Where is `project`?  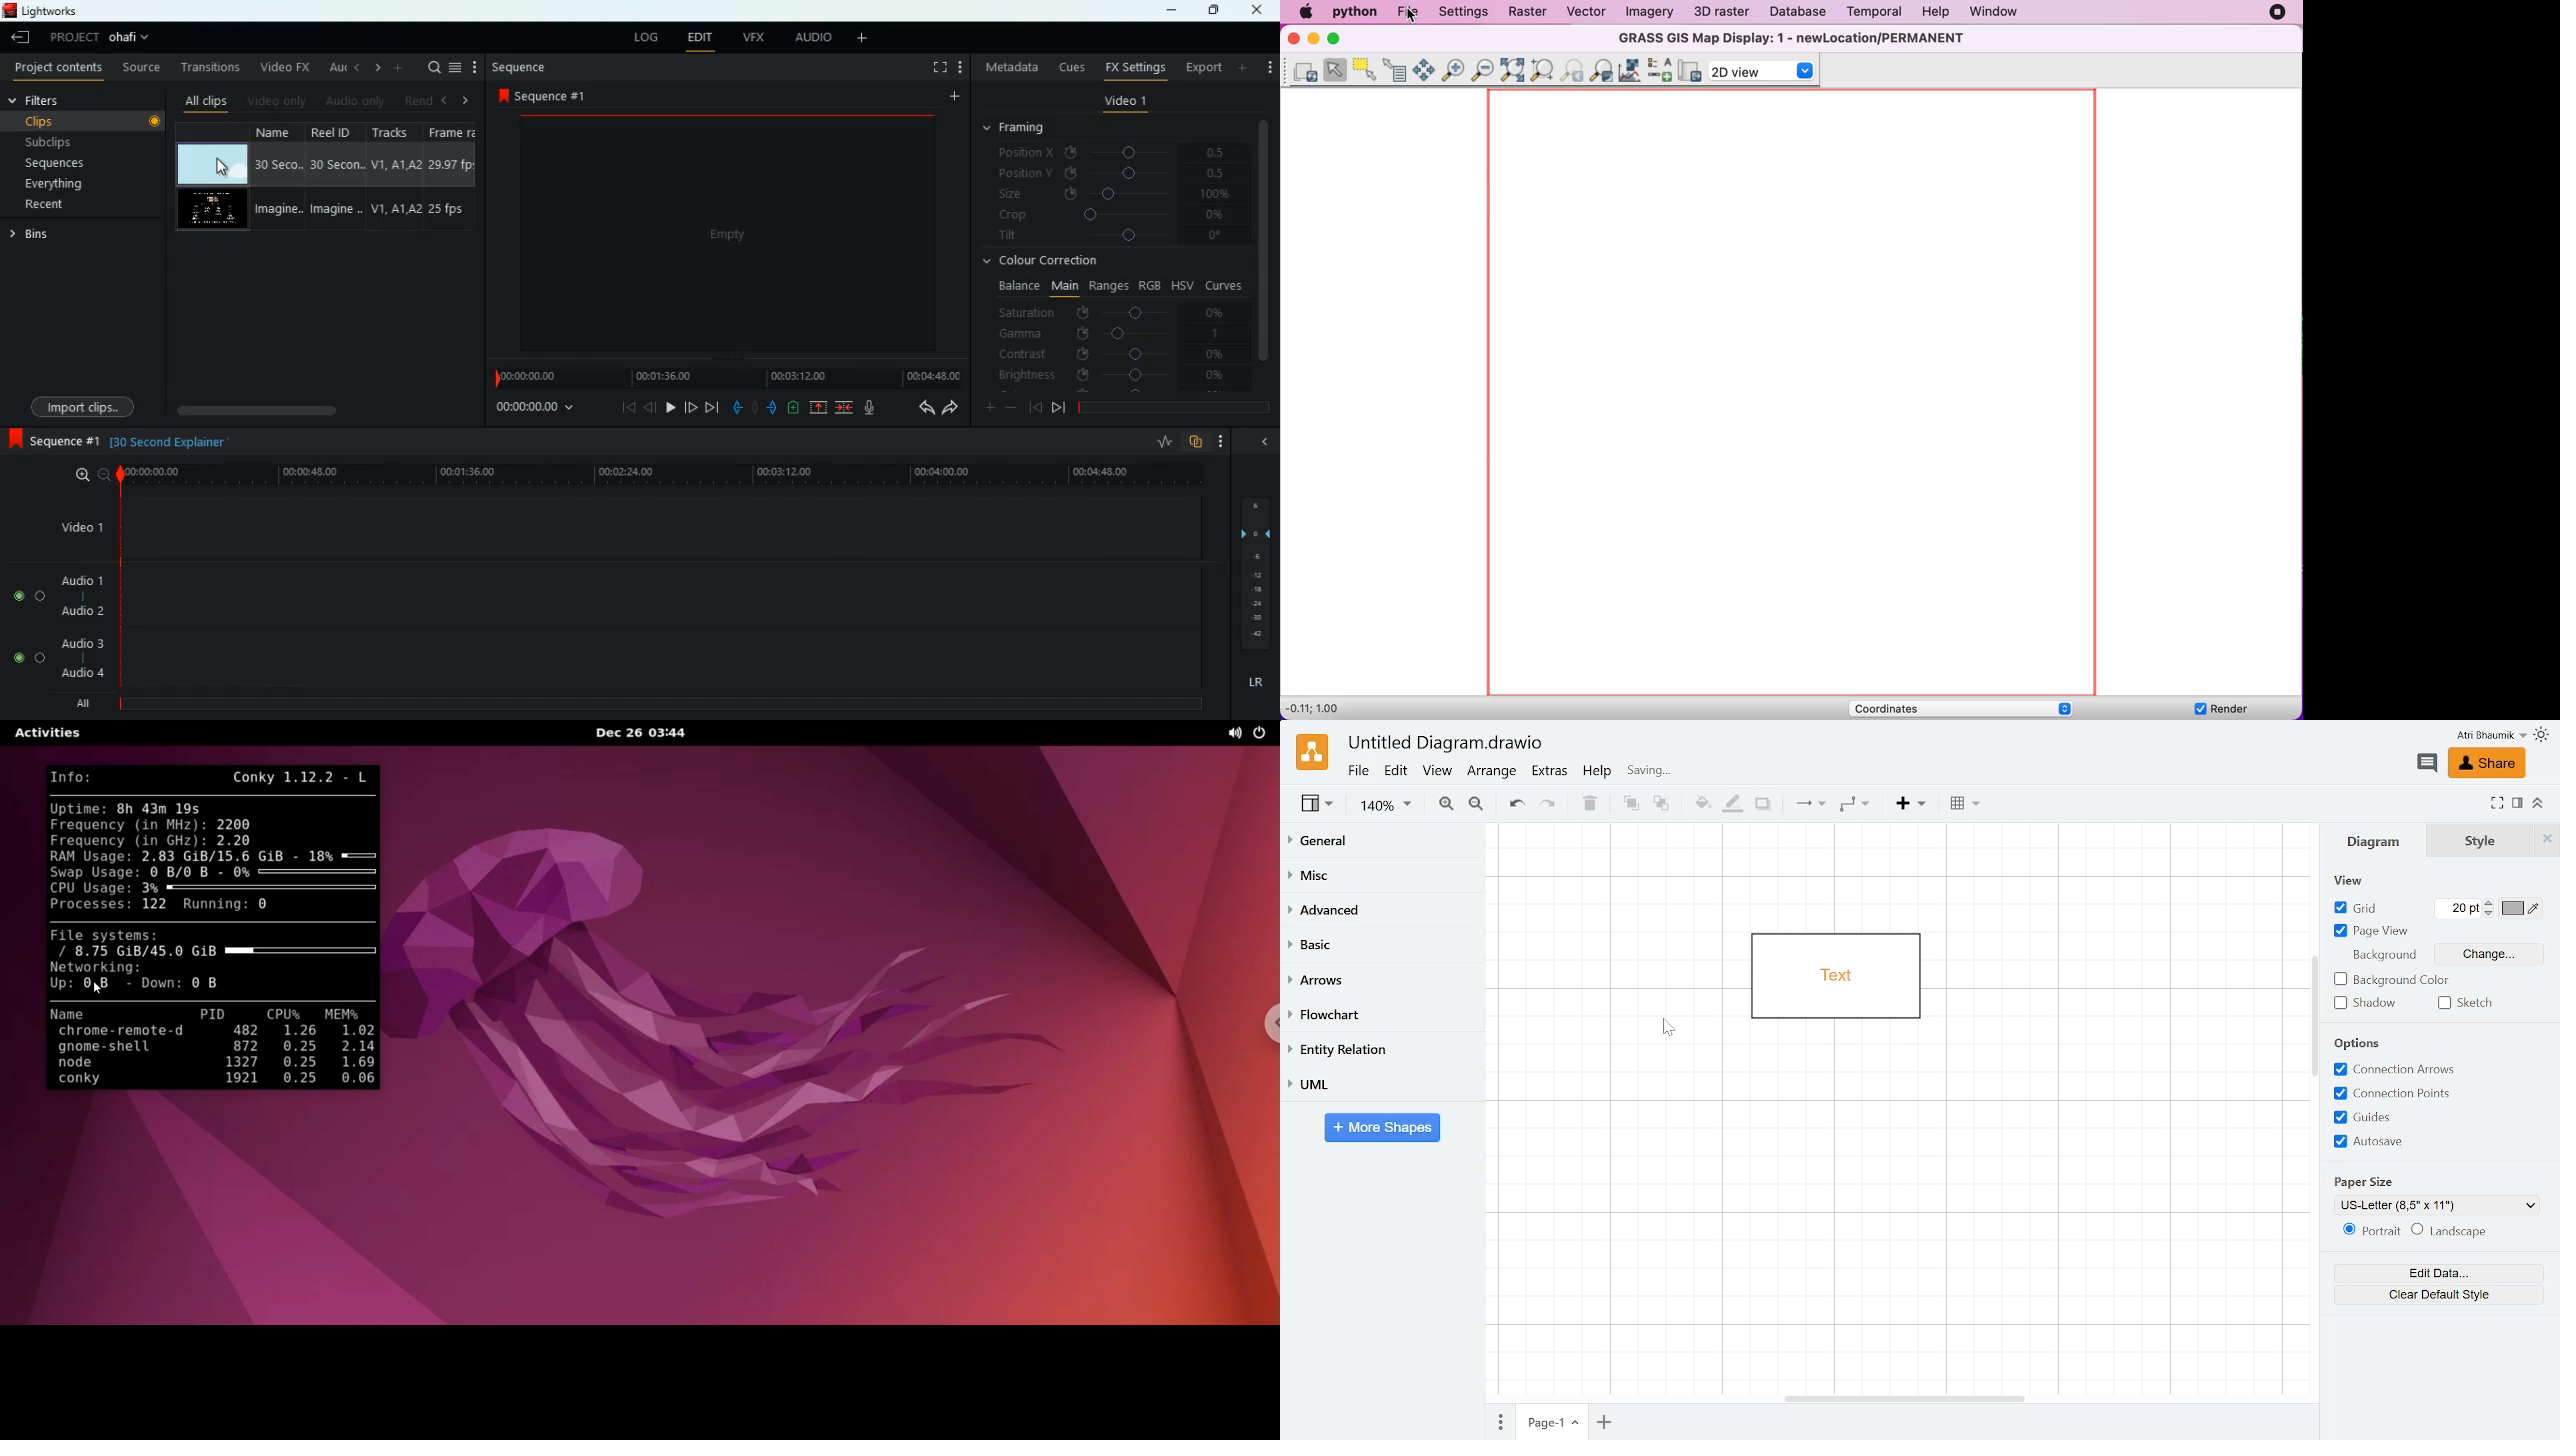
project is located at coordinates (102, 37).